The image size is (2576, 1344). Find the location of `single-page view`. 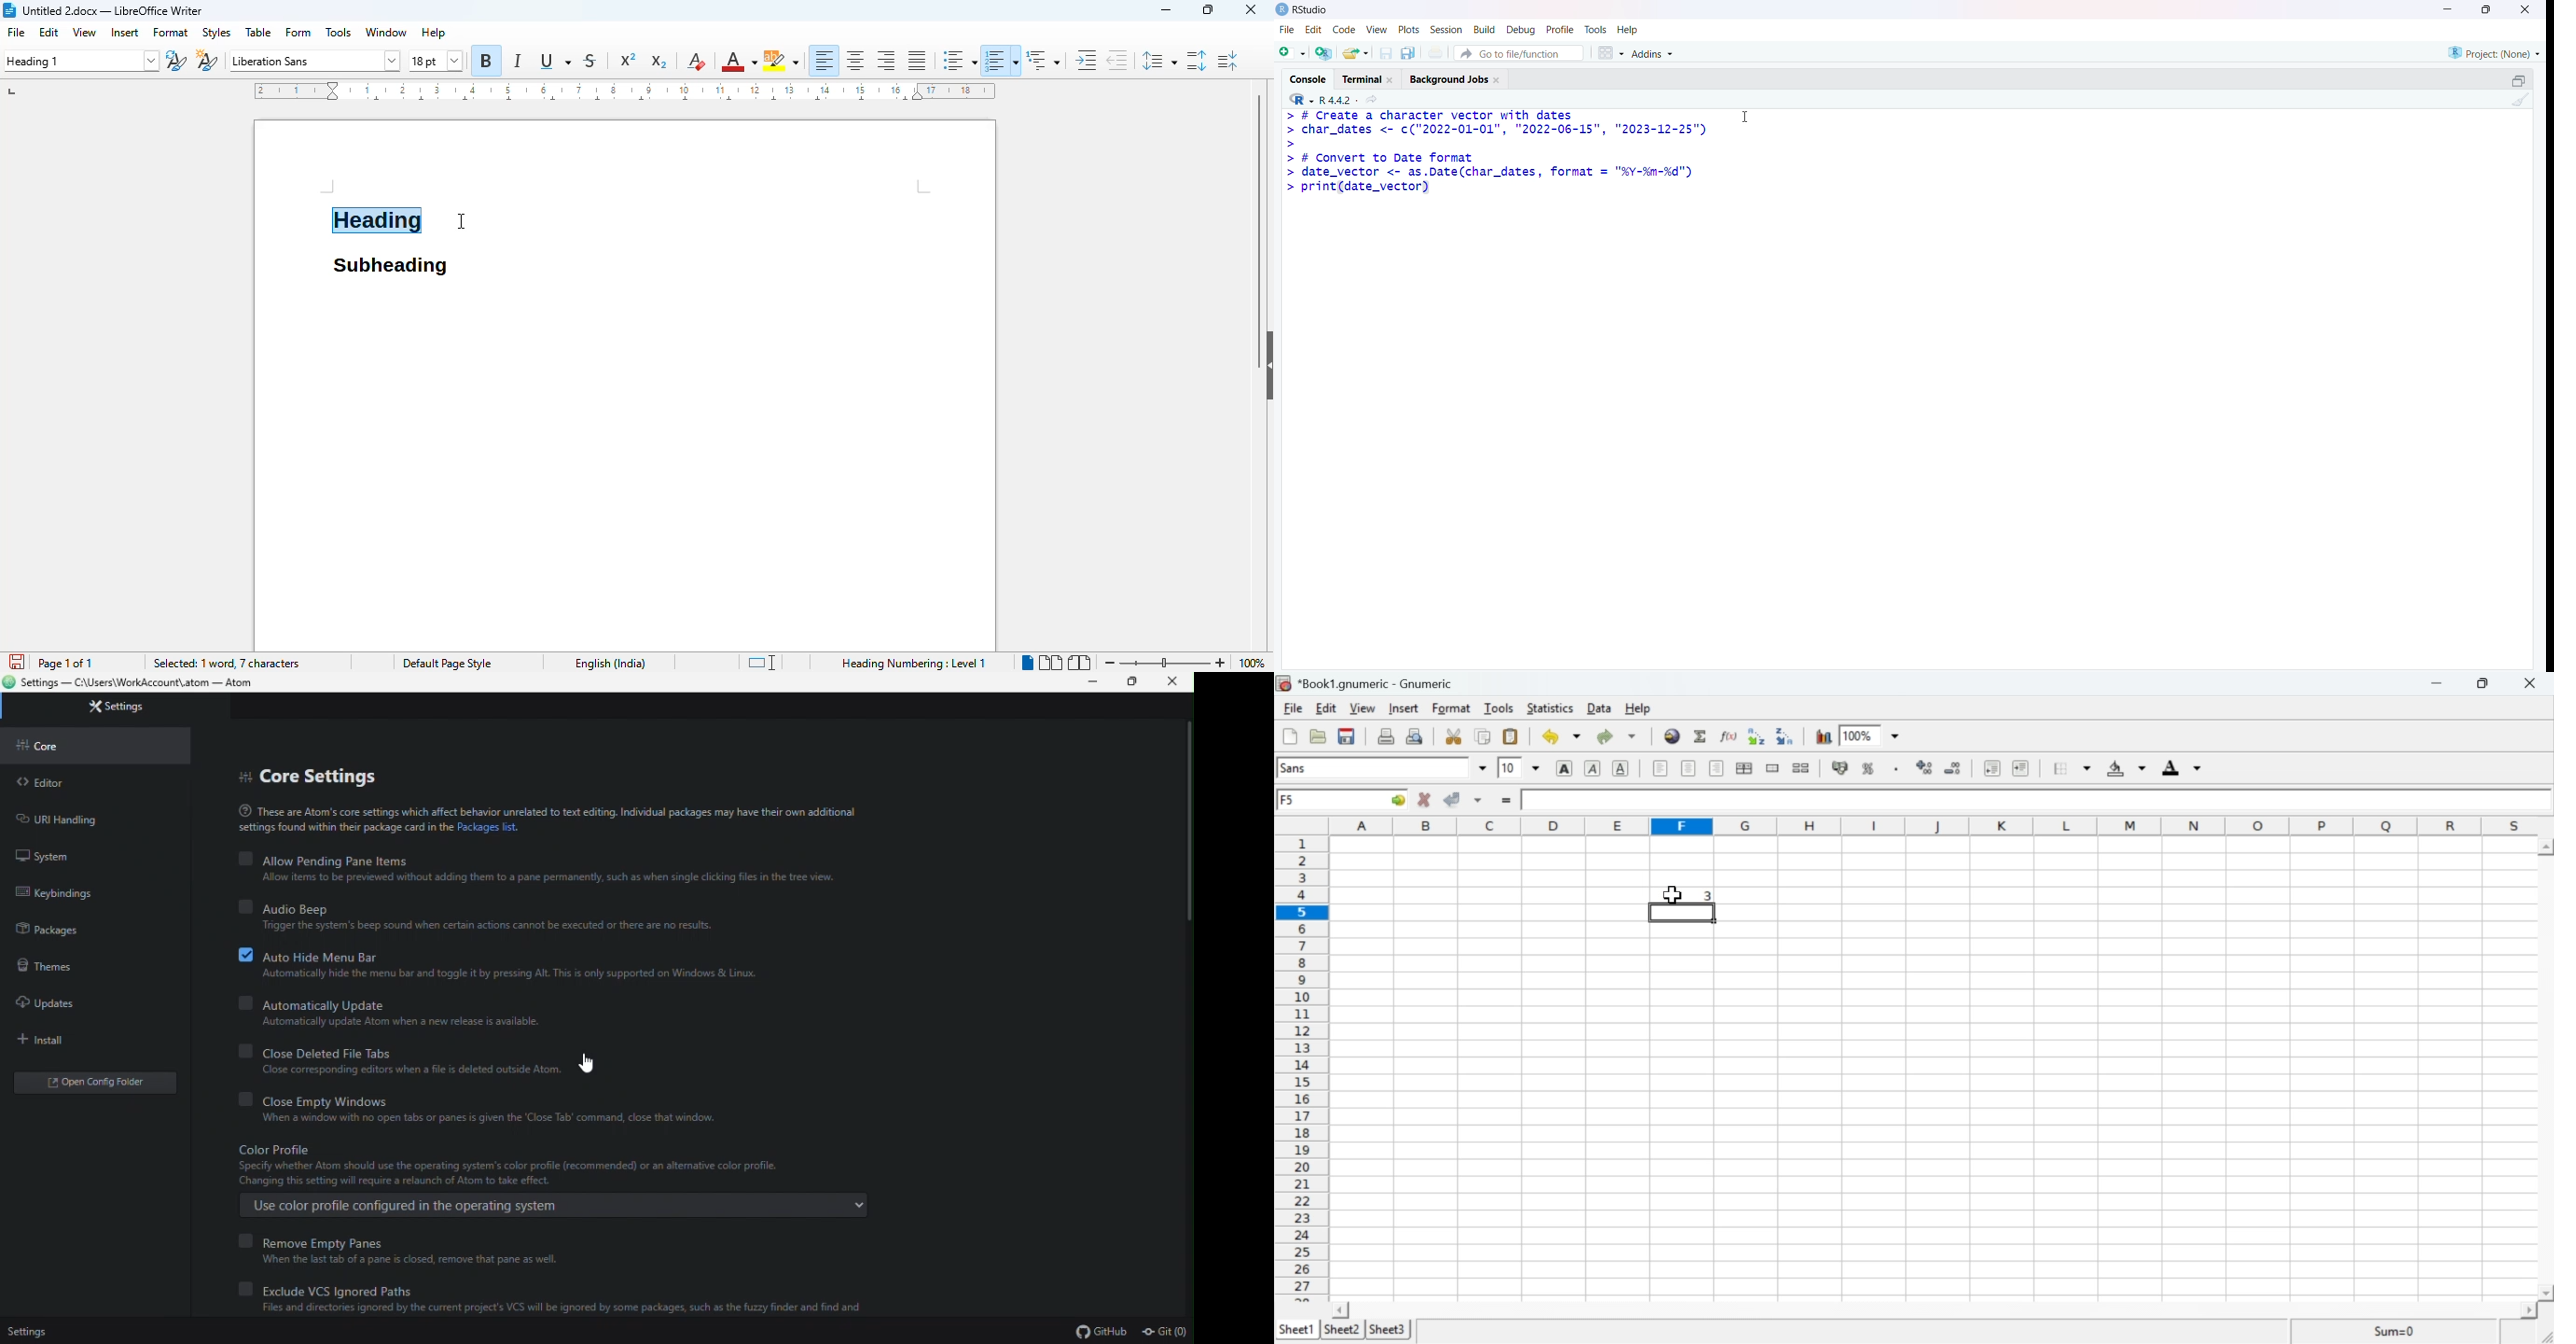

single-page view is located at coordinates (1028, 661).